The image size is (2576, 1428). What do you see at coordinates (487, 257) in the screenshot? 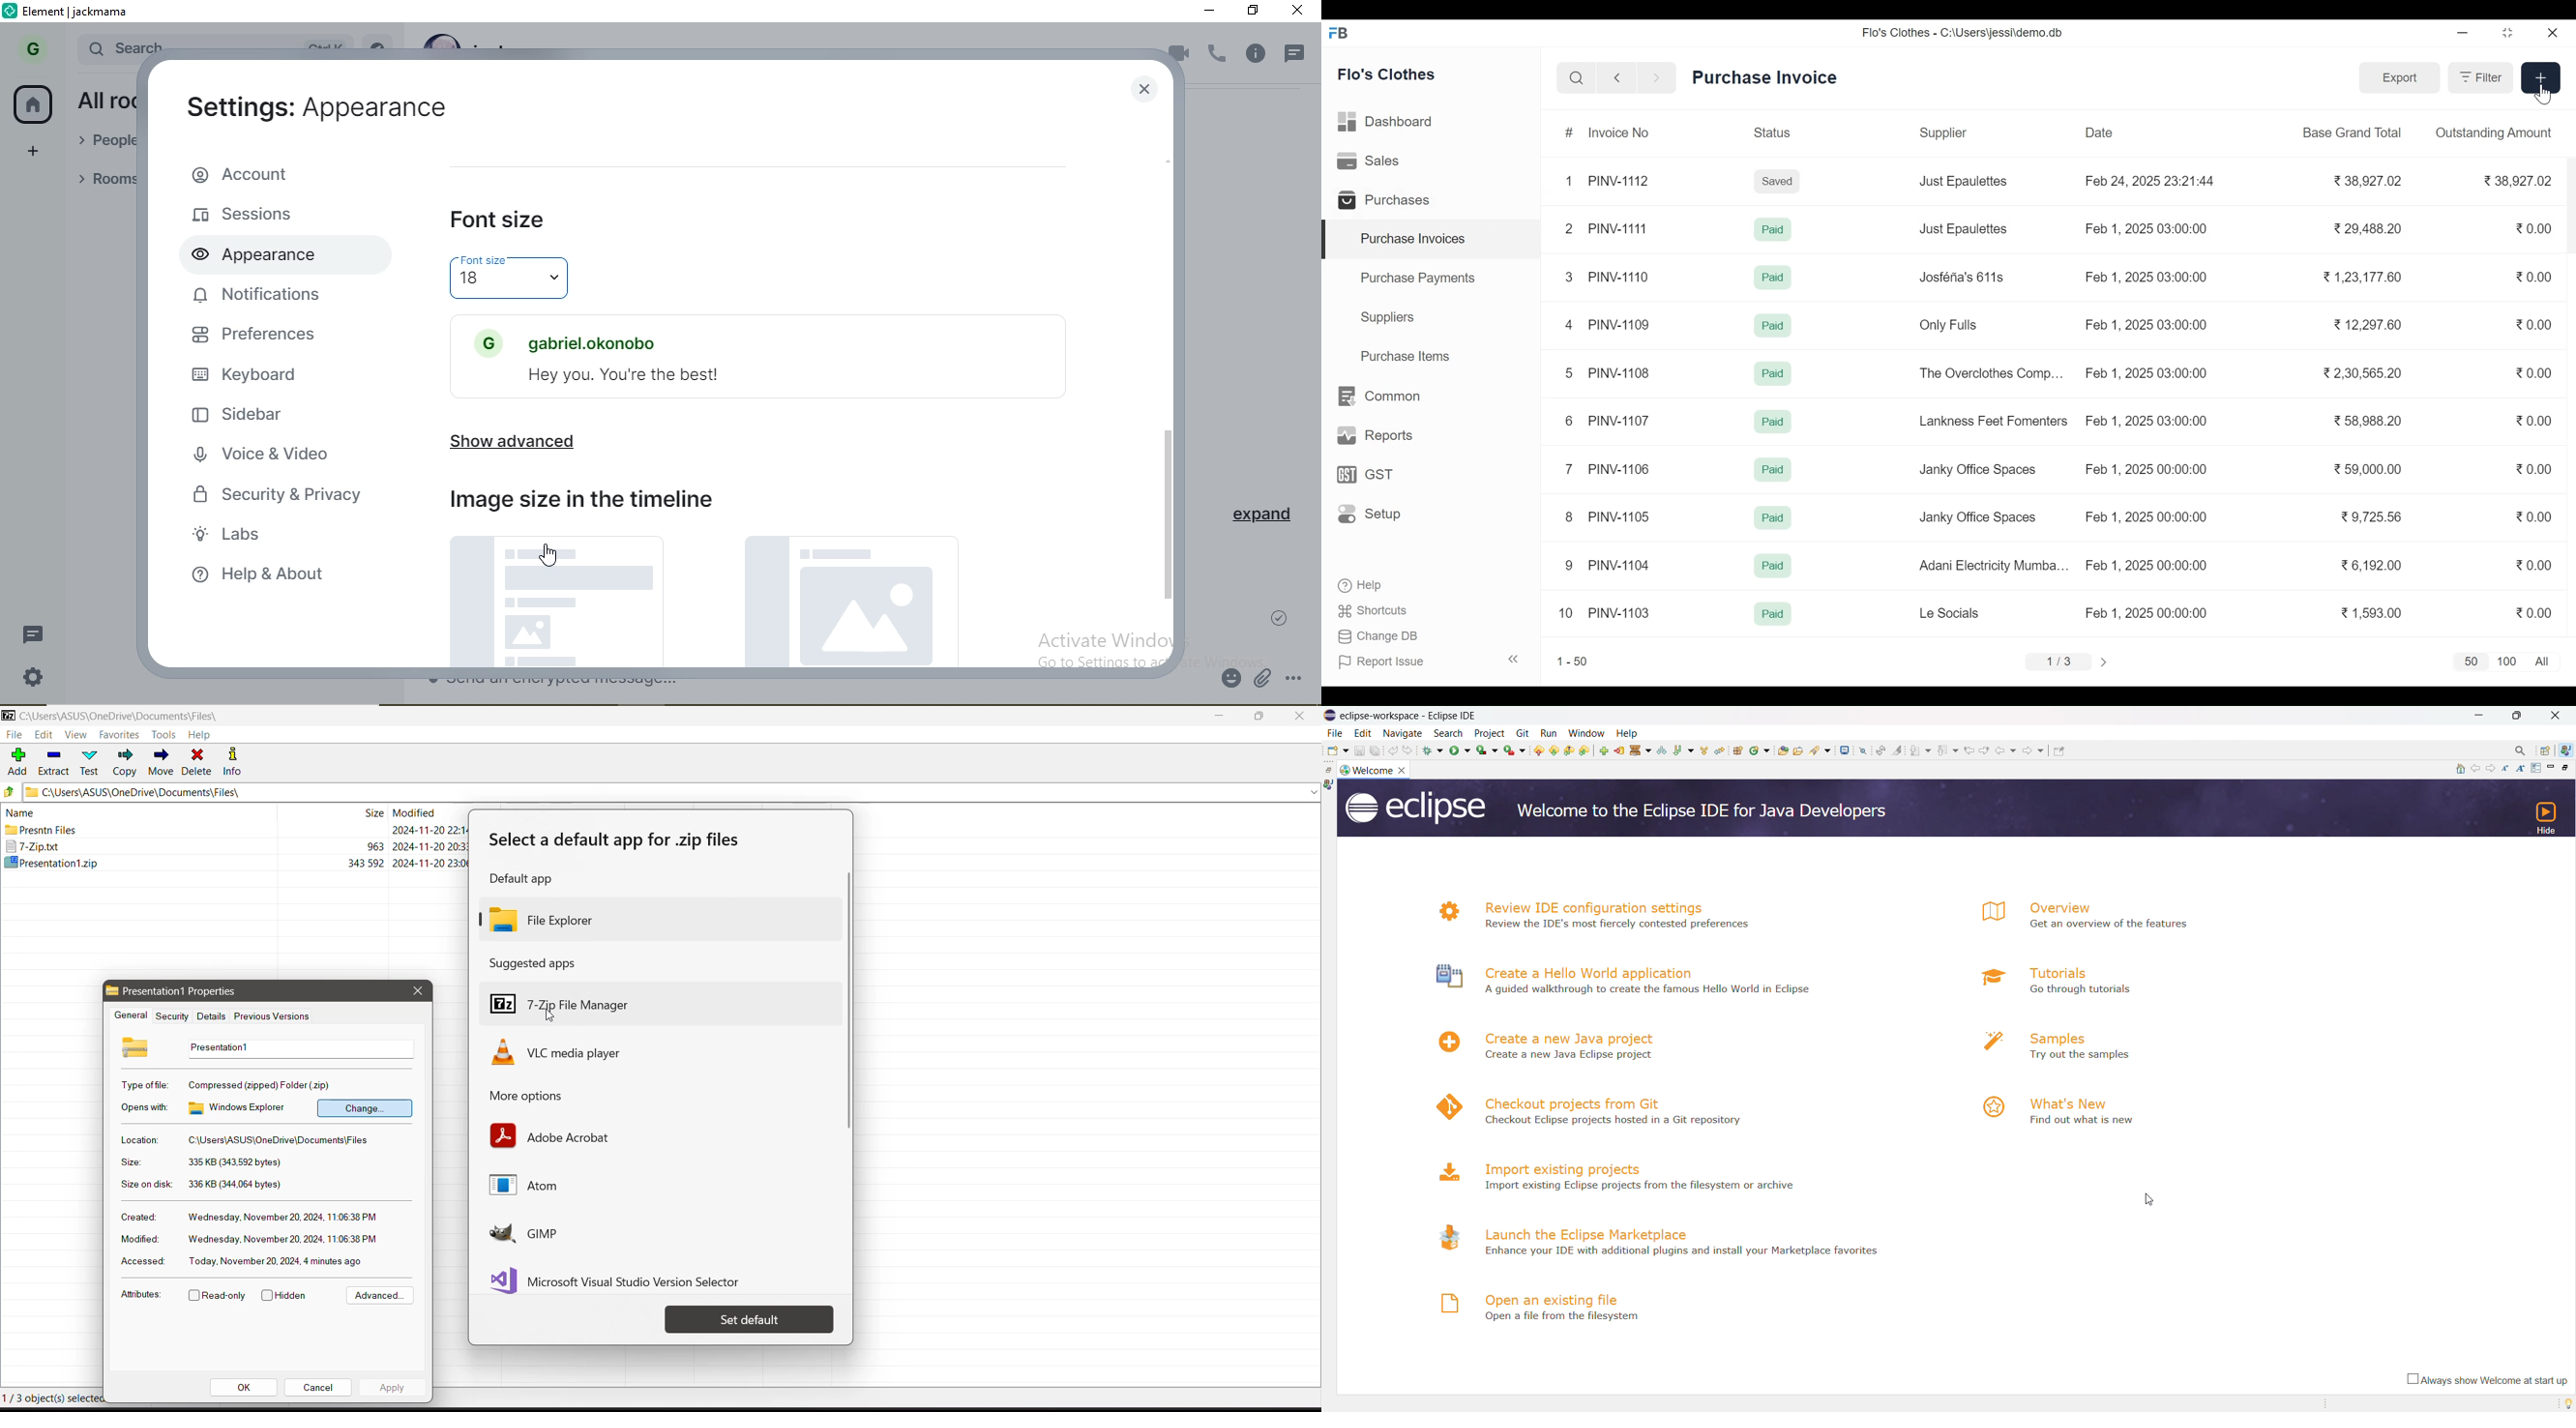
I see `Font size` at bounding box center [487, 257].